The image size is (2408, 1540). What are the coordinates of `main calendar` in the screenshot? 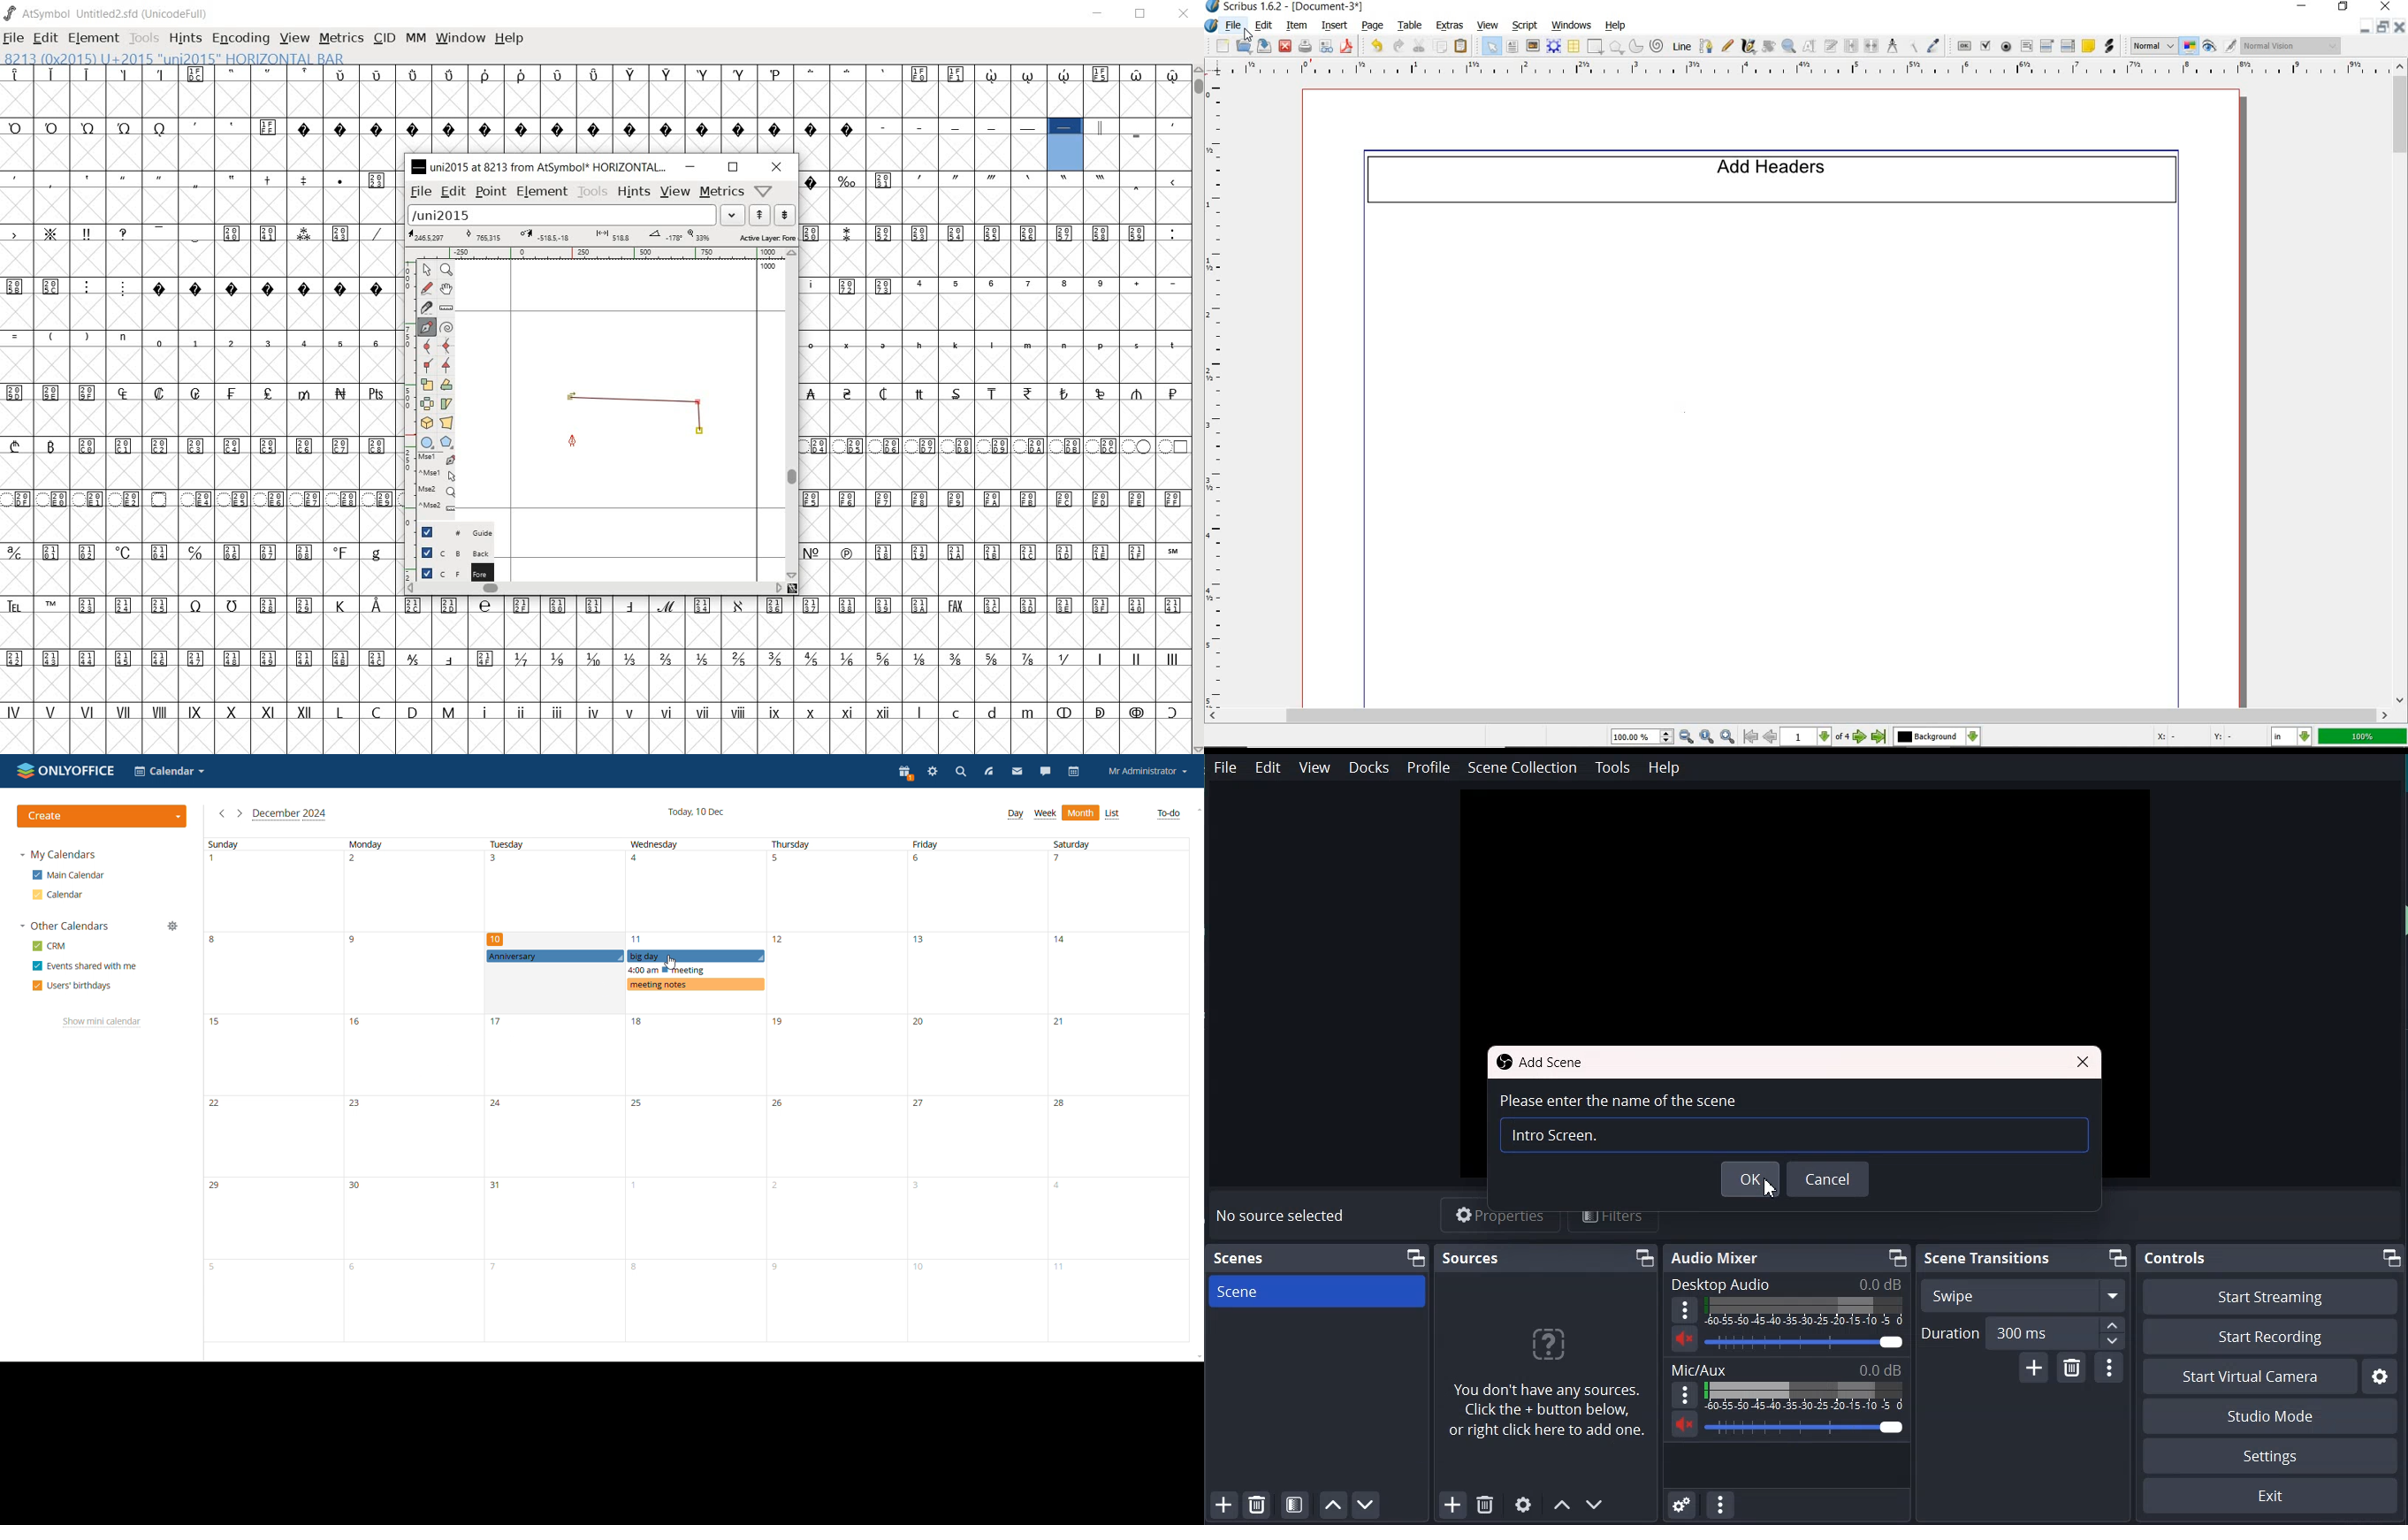 It's located at (71, 875).